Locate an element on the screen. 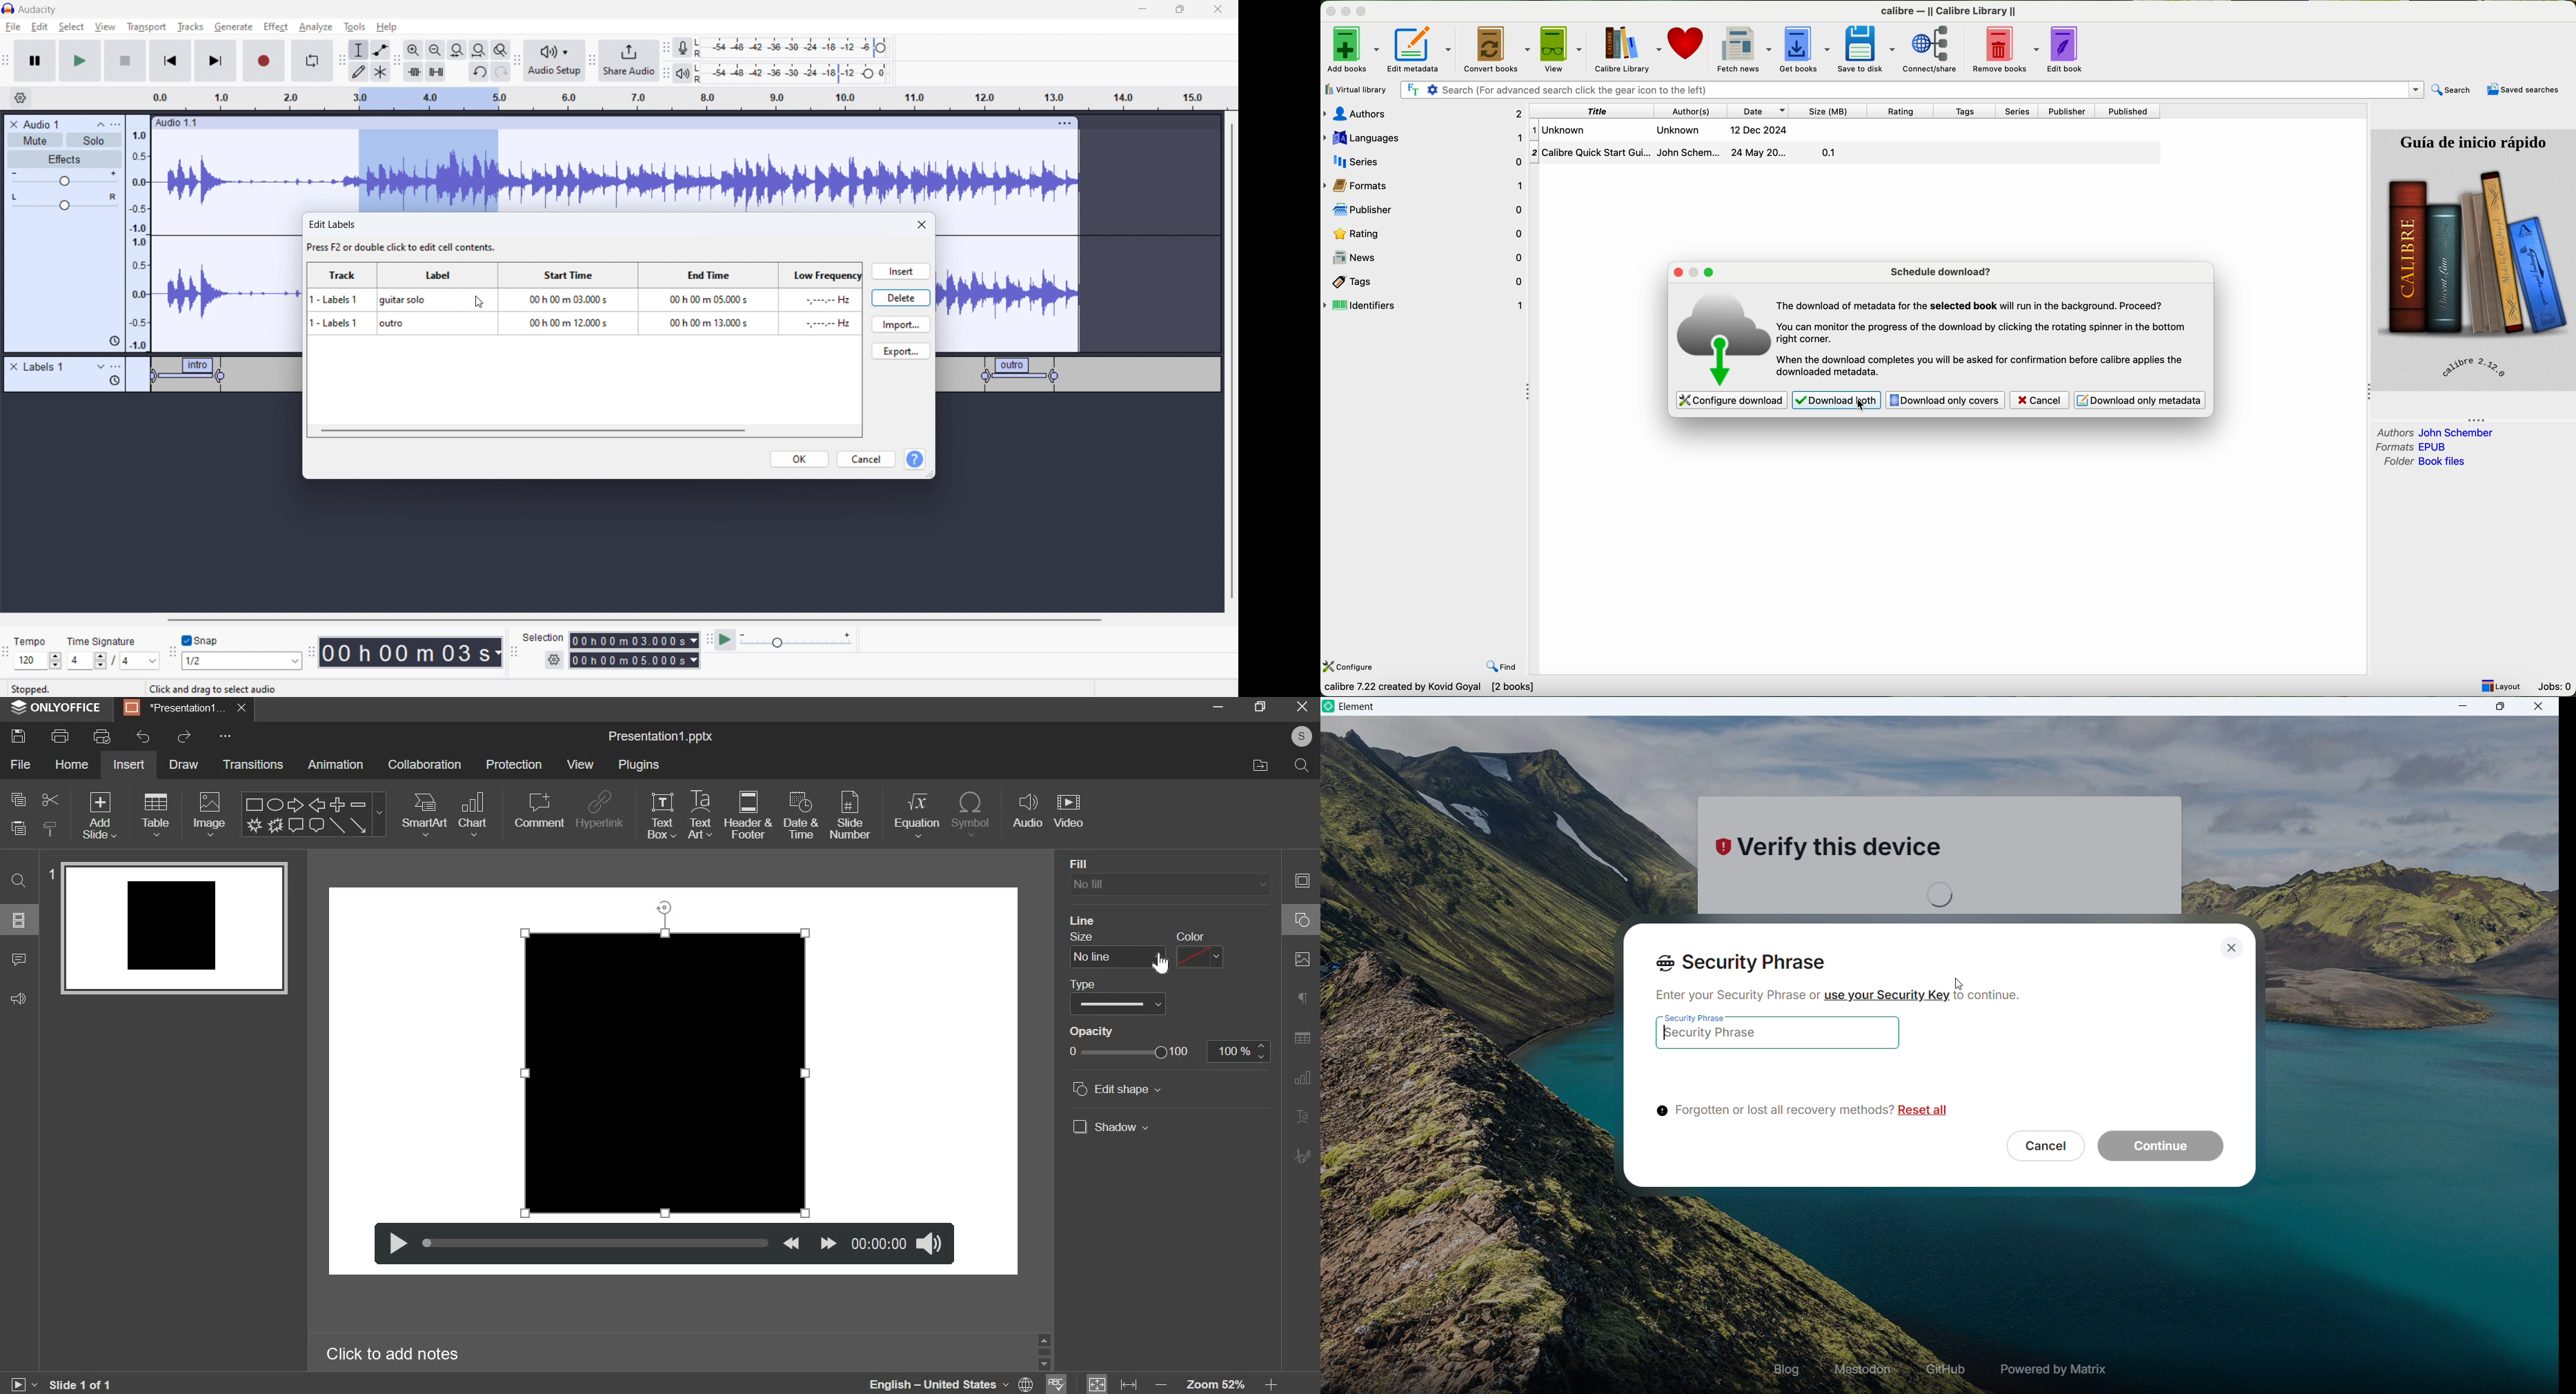 This screenshot has height=1400, width=2576. presentation is located at coordinates (184, 709).